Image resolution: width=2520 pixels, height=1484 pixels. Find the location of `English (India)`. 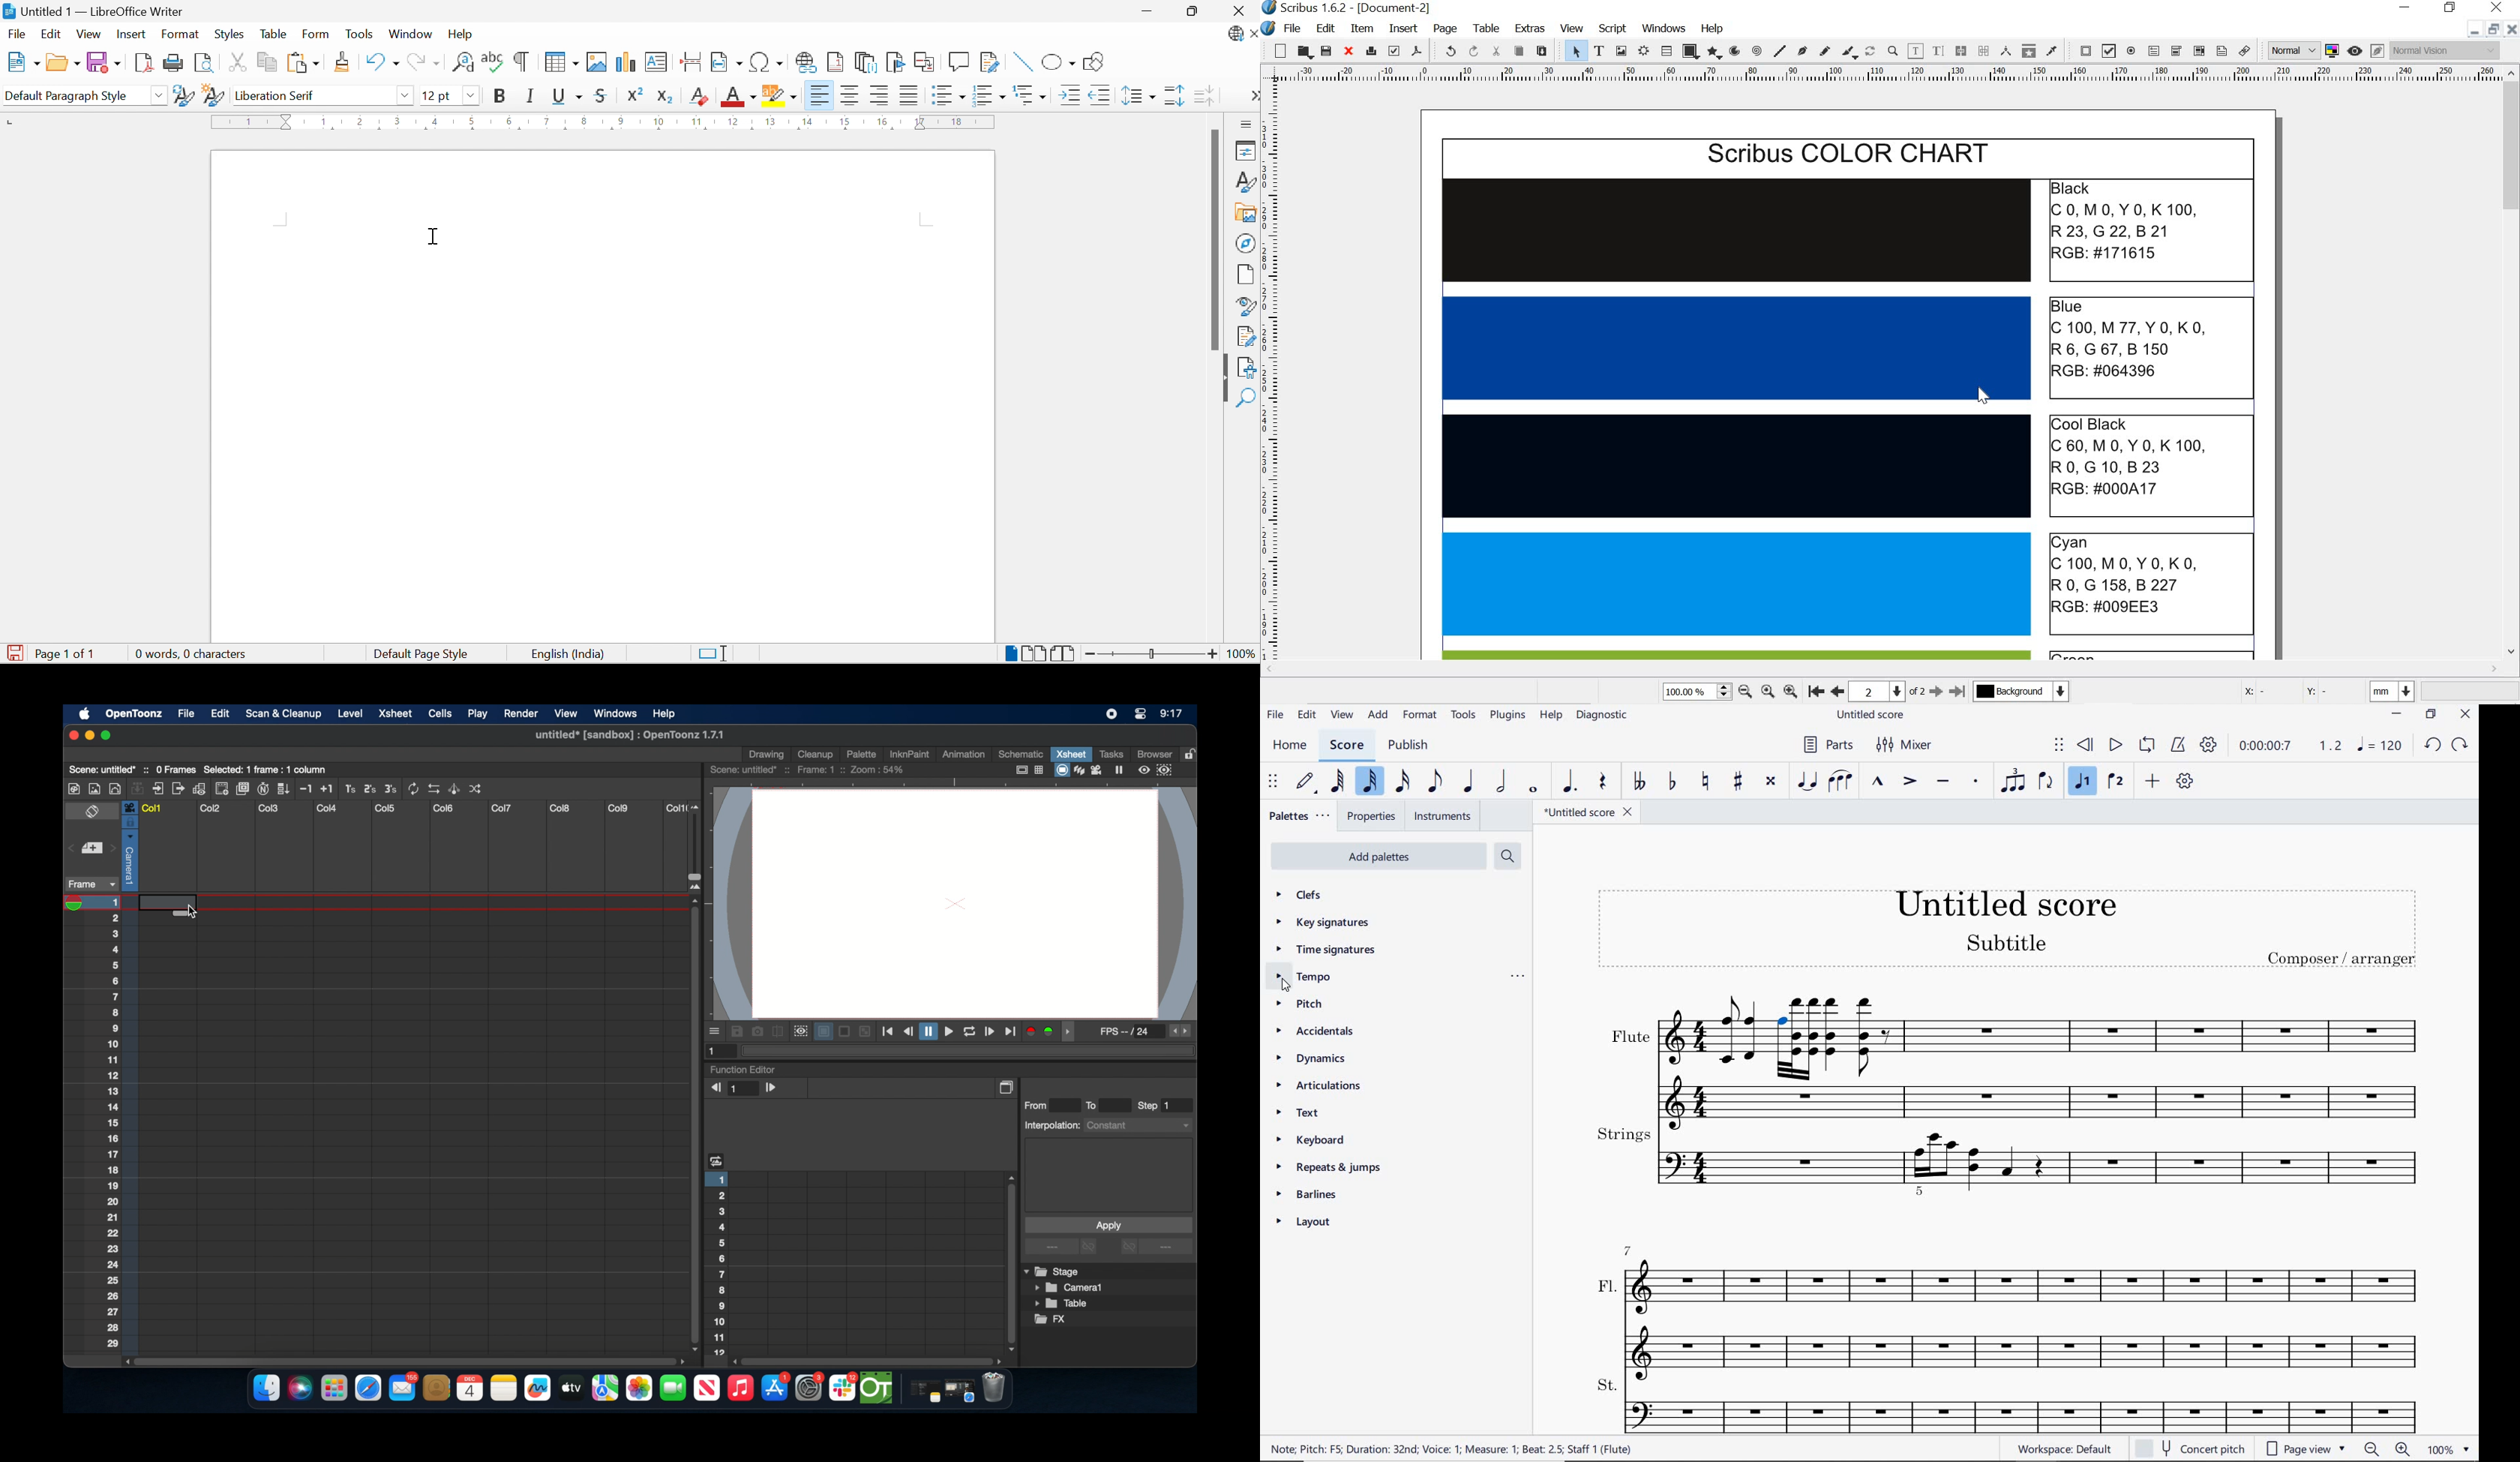

English (India) is located at coordinates (565, 655).